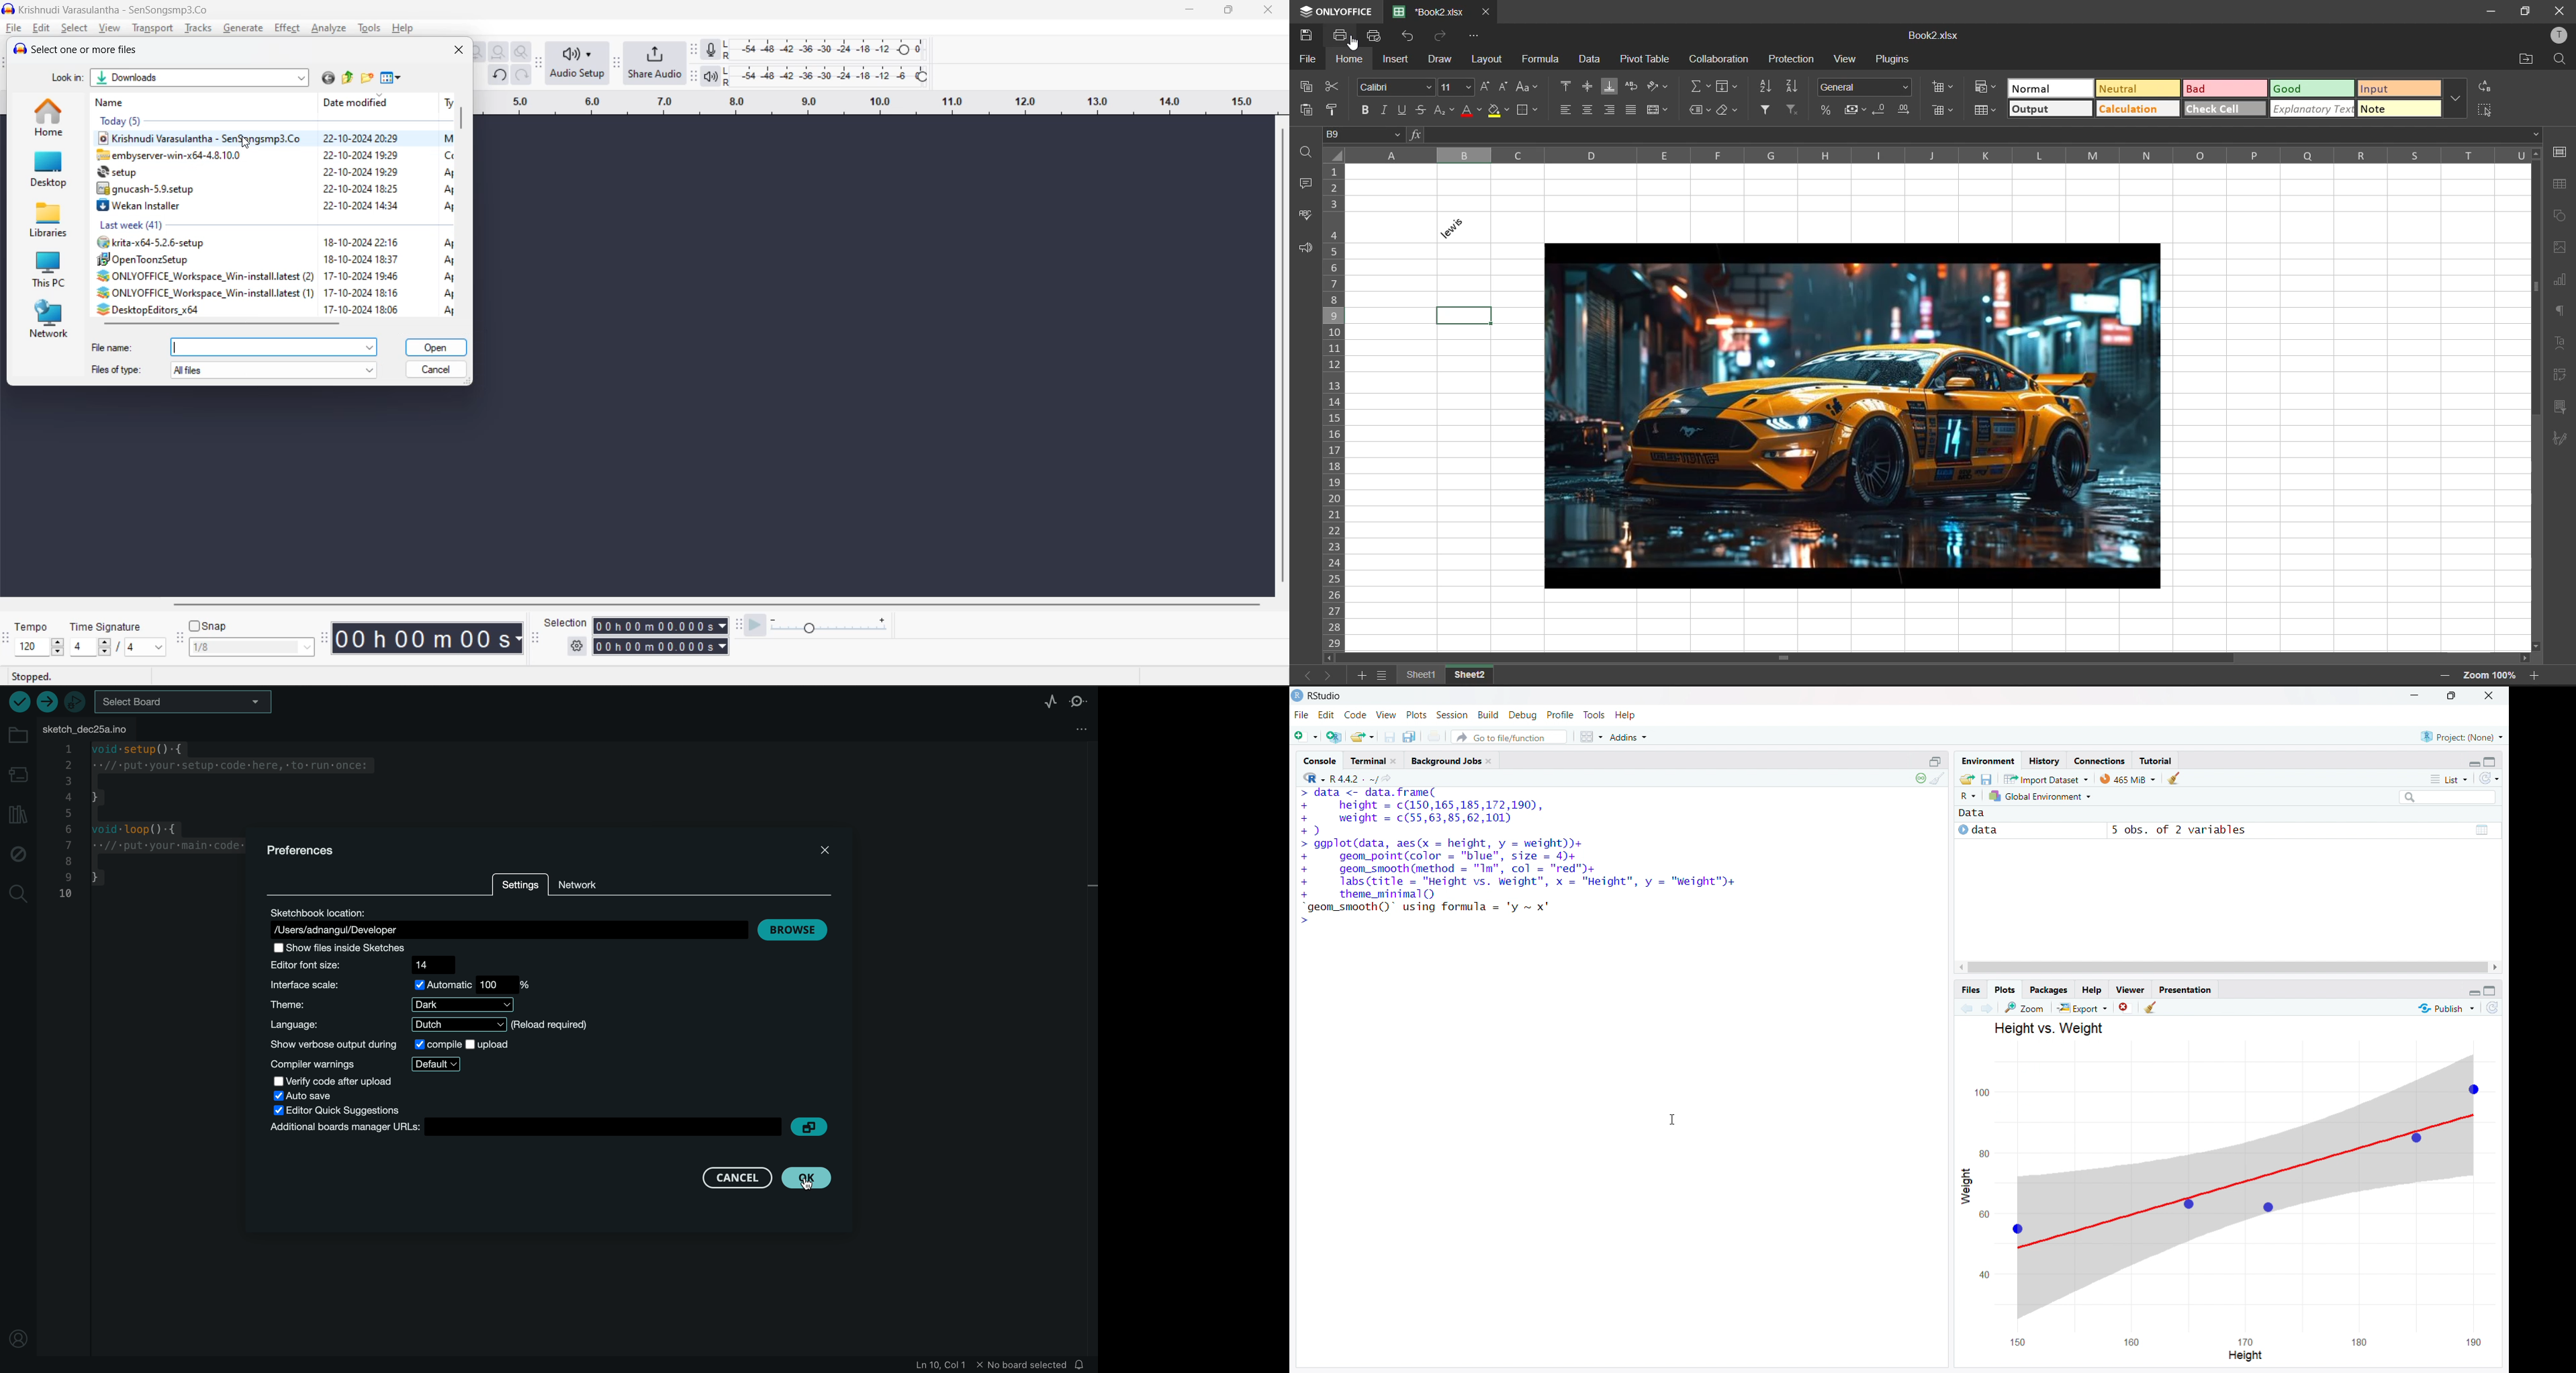 The image size is (2576, 1400). Describe the element at coordinates (2474, 990) in the screenshot. I see `minimize pane` at that location.